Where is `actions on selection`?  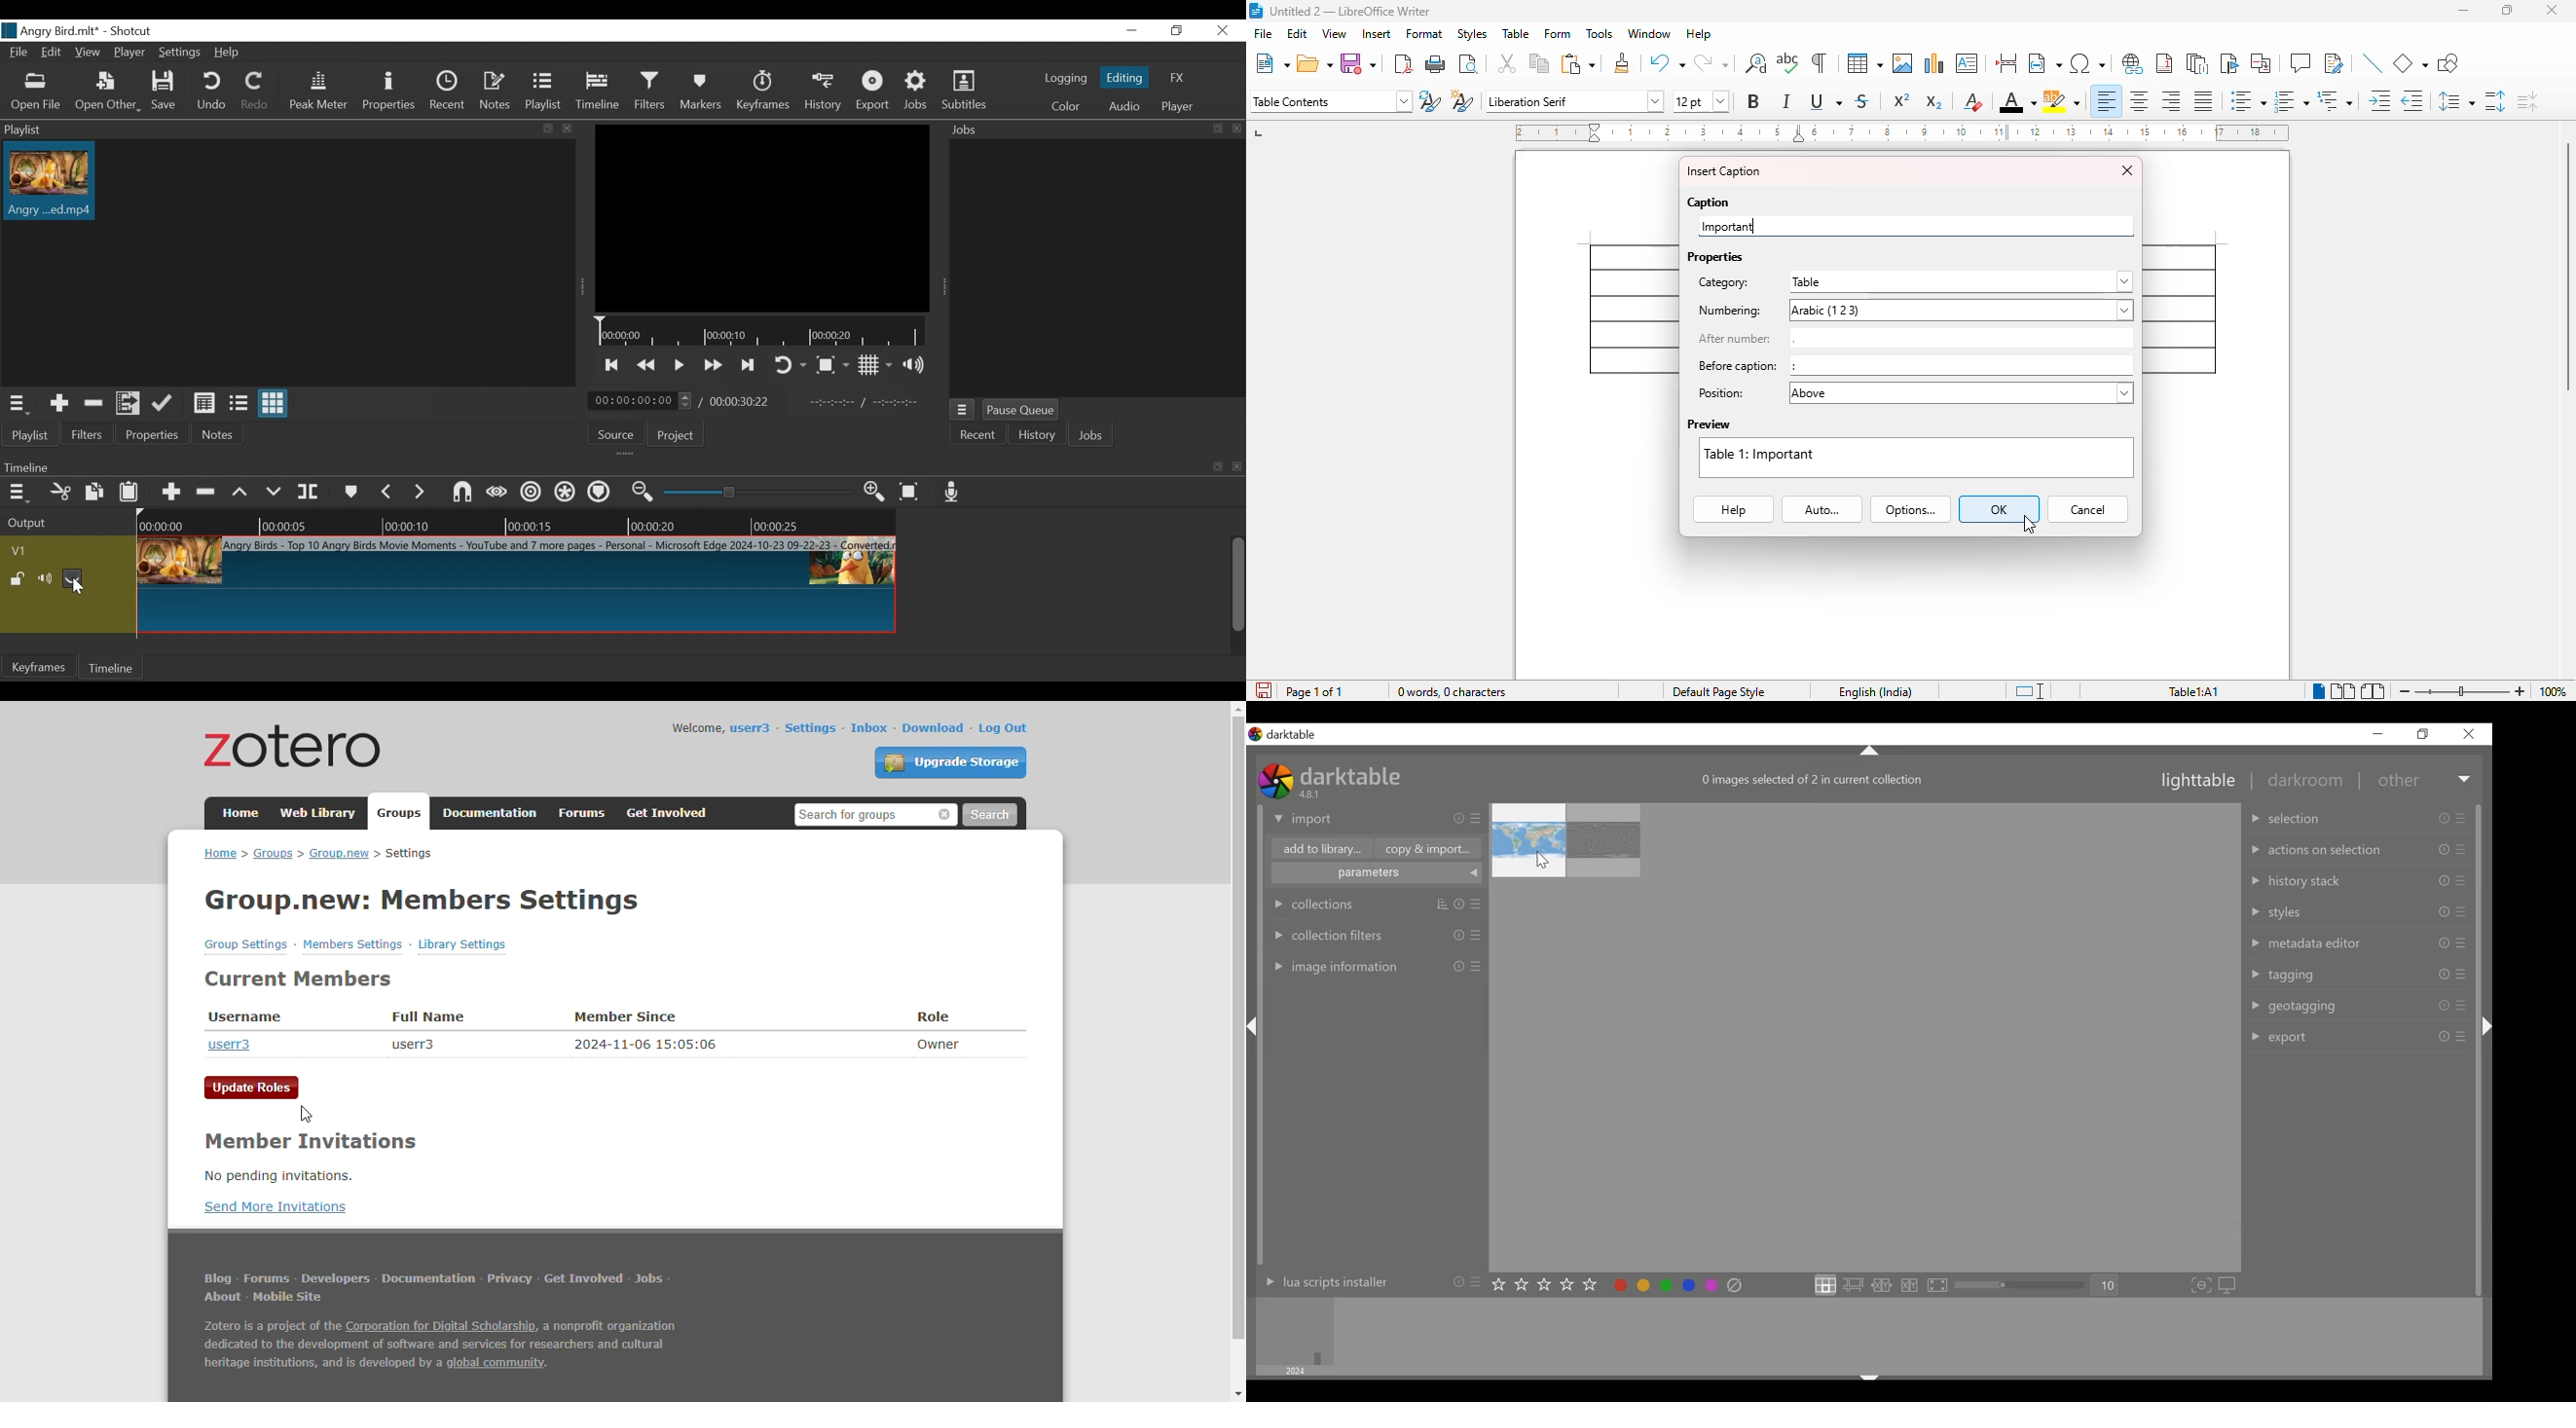
actions on selection is located at coordinates (2361, 848).